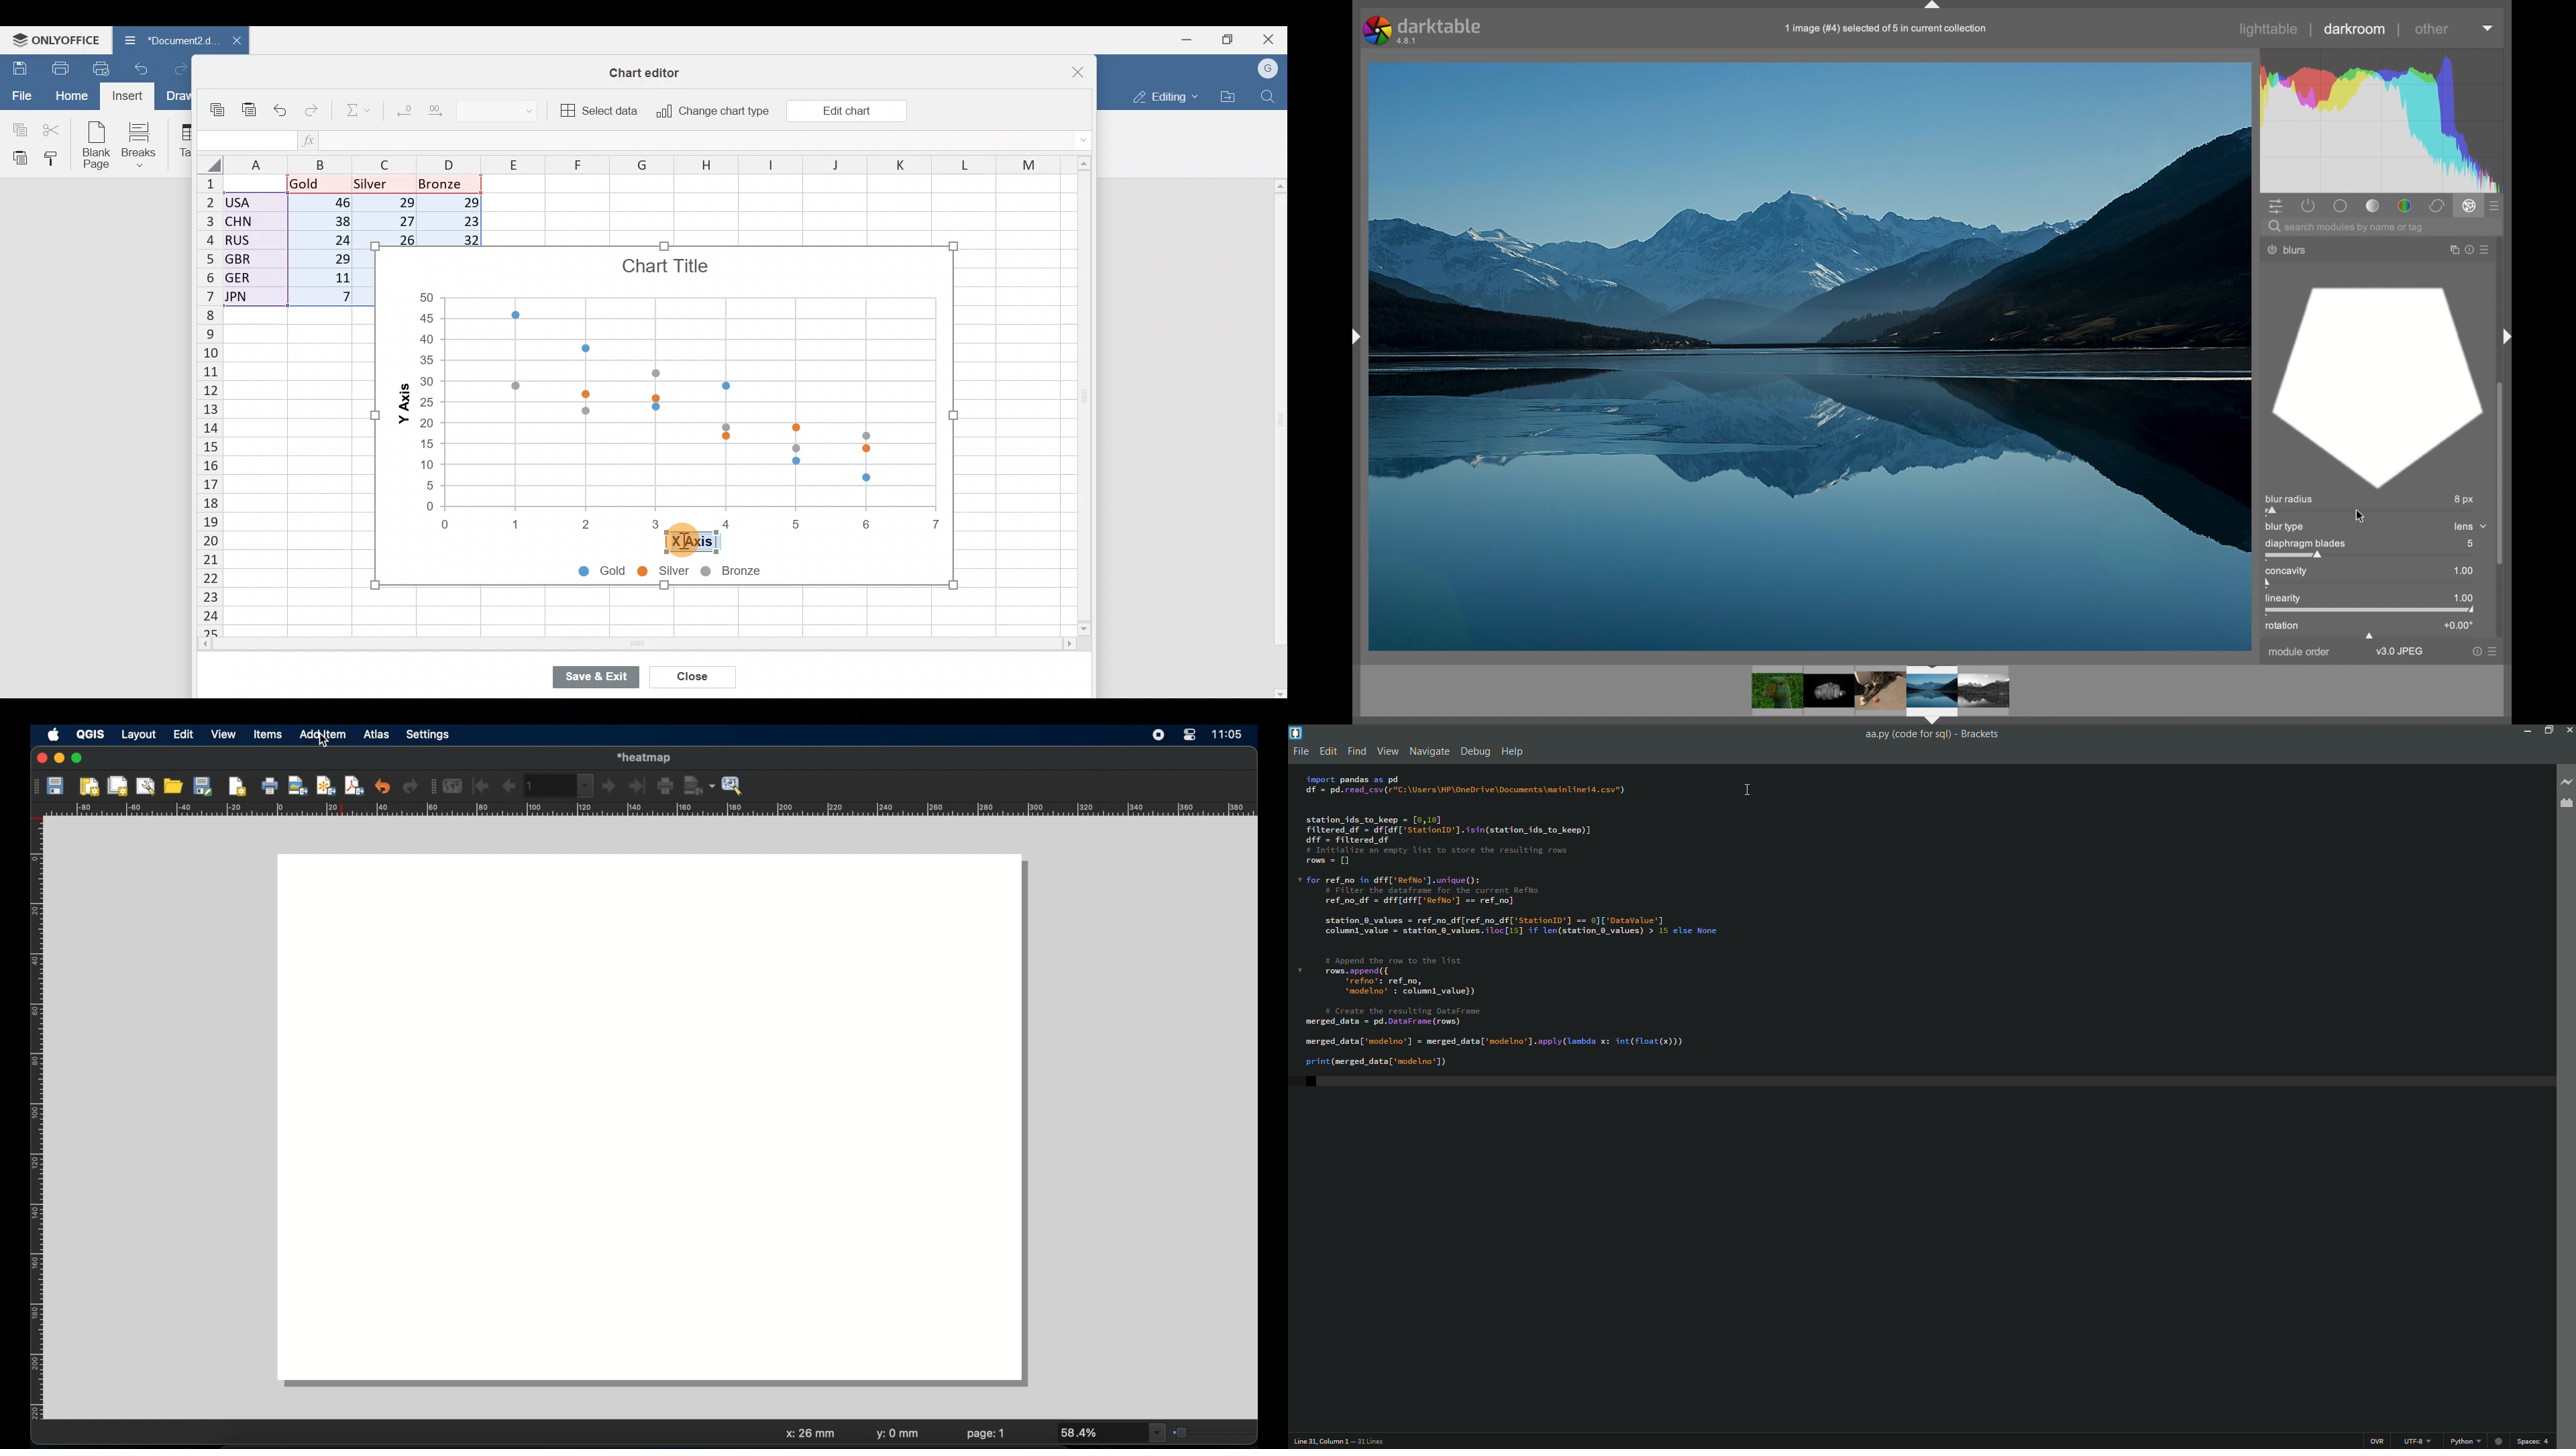 The width and height of the screenshot is (2576, 1456). Describe the element at coordinates (2355, 29) in the screenshot. I see `darkroom` at that location.